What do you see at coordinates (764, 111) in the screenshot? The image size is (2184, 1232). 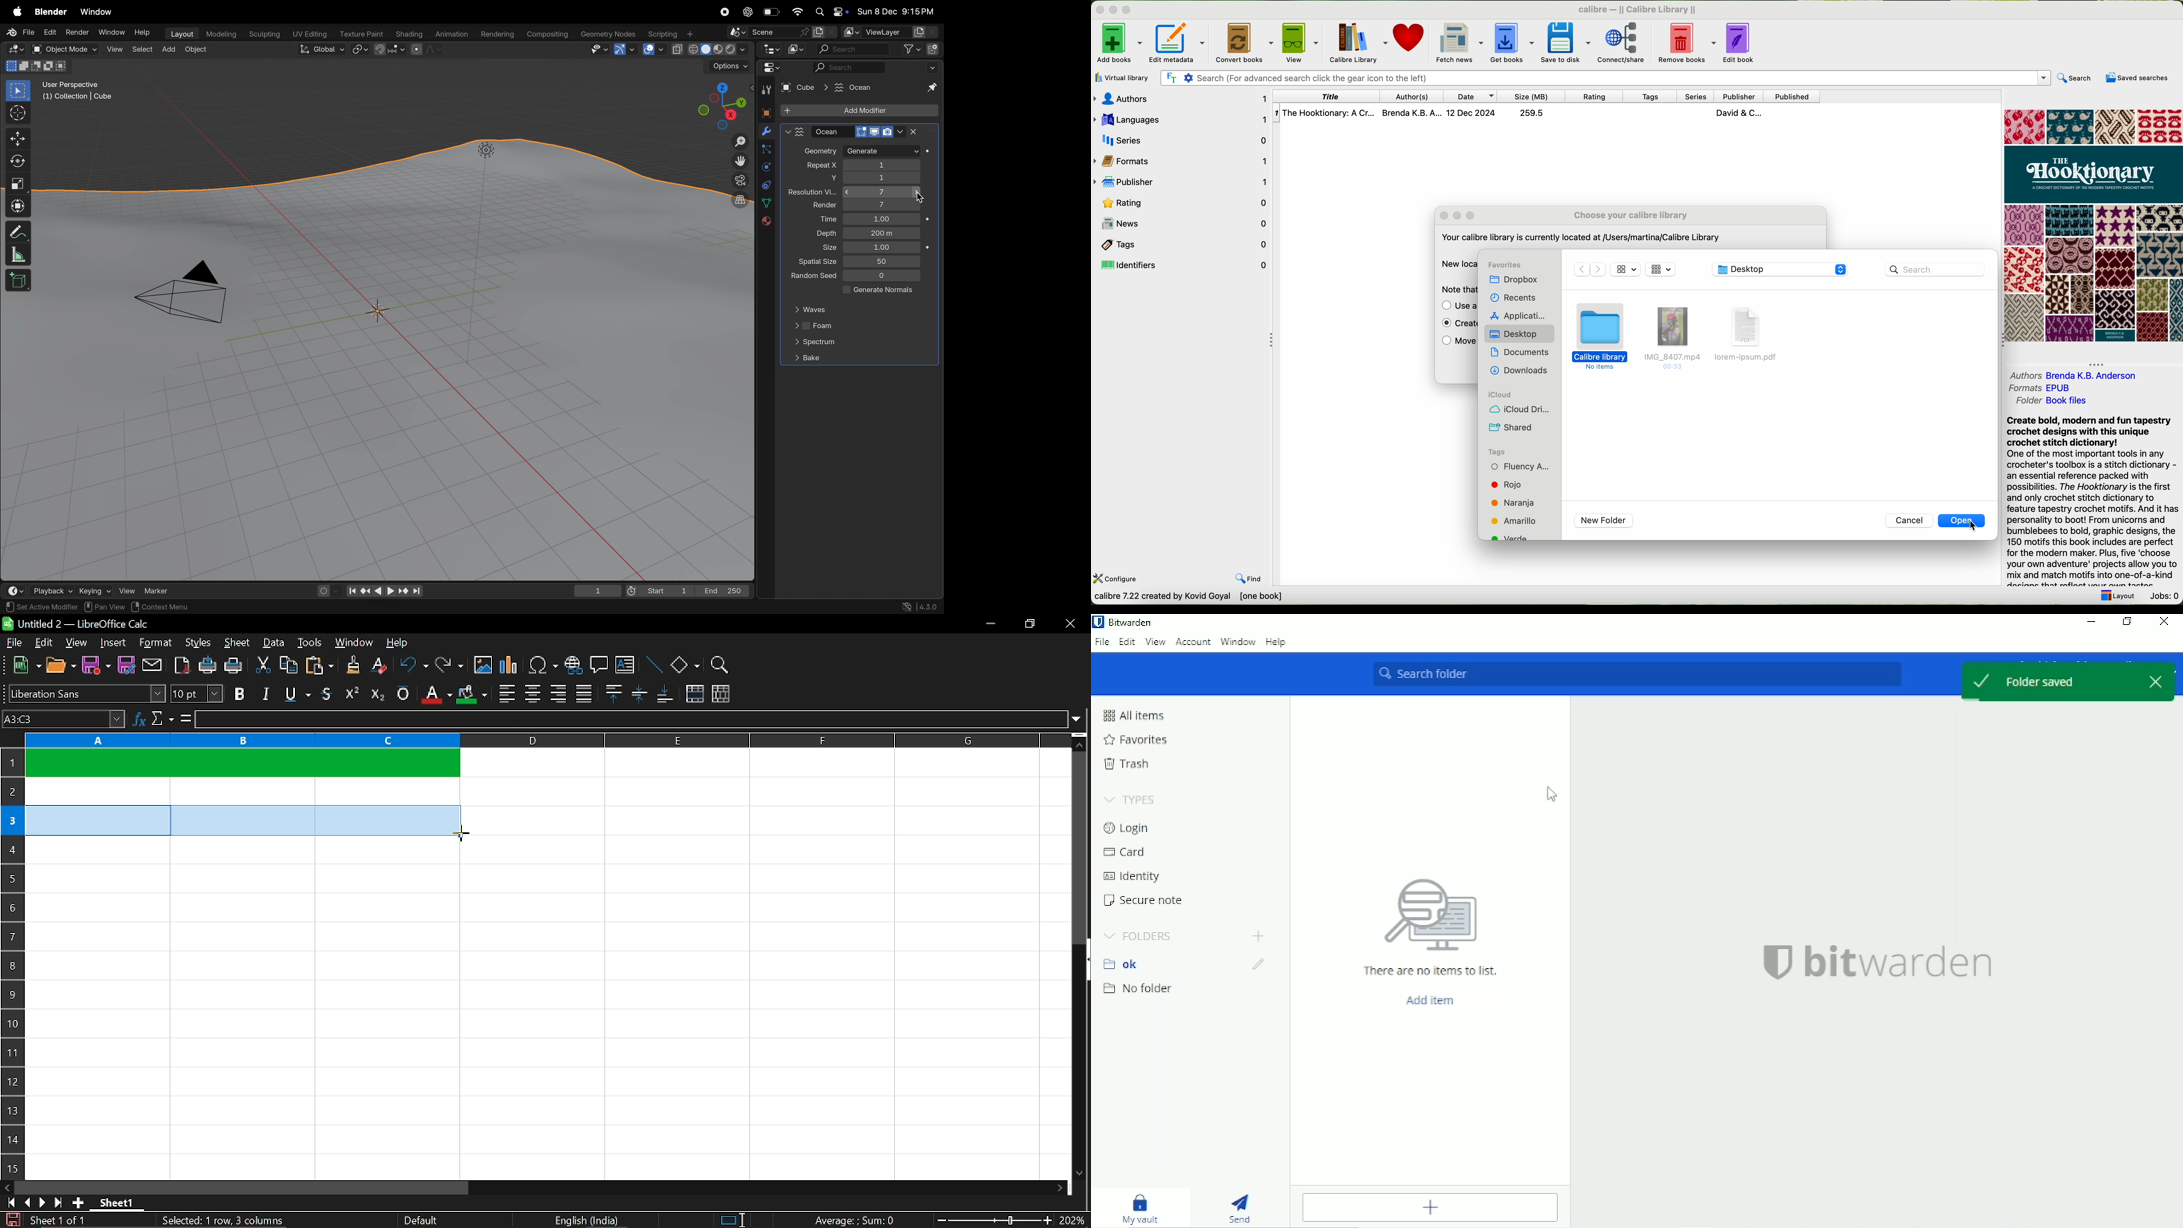 I see `object` at bounding box center [764, 111].